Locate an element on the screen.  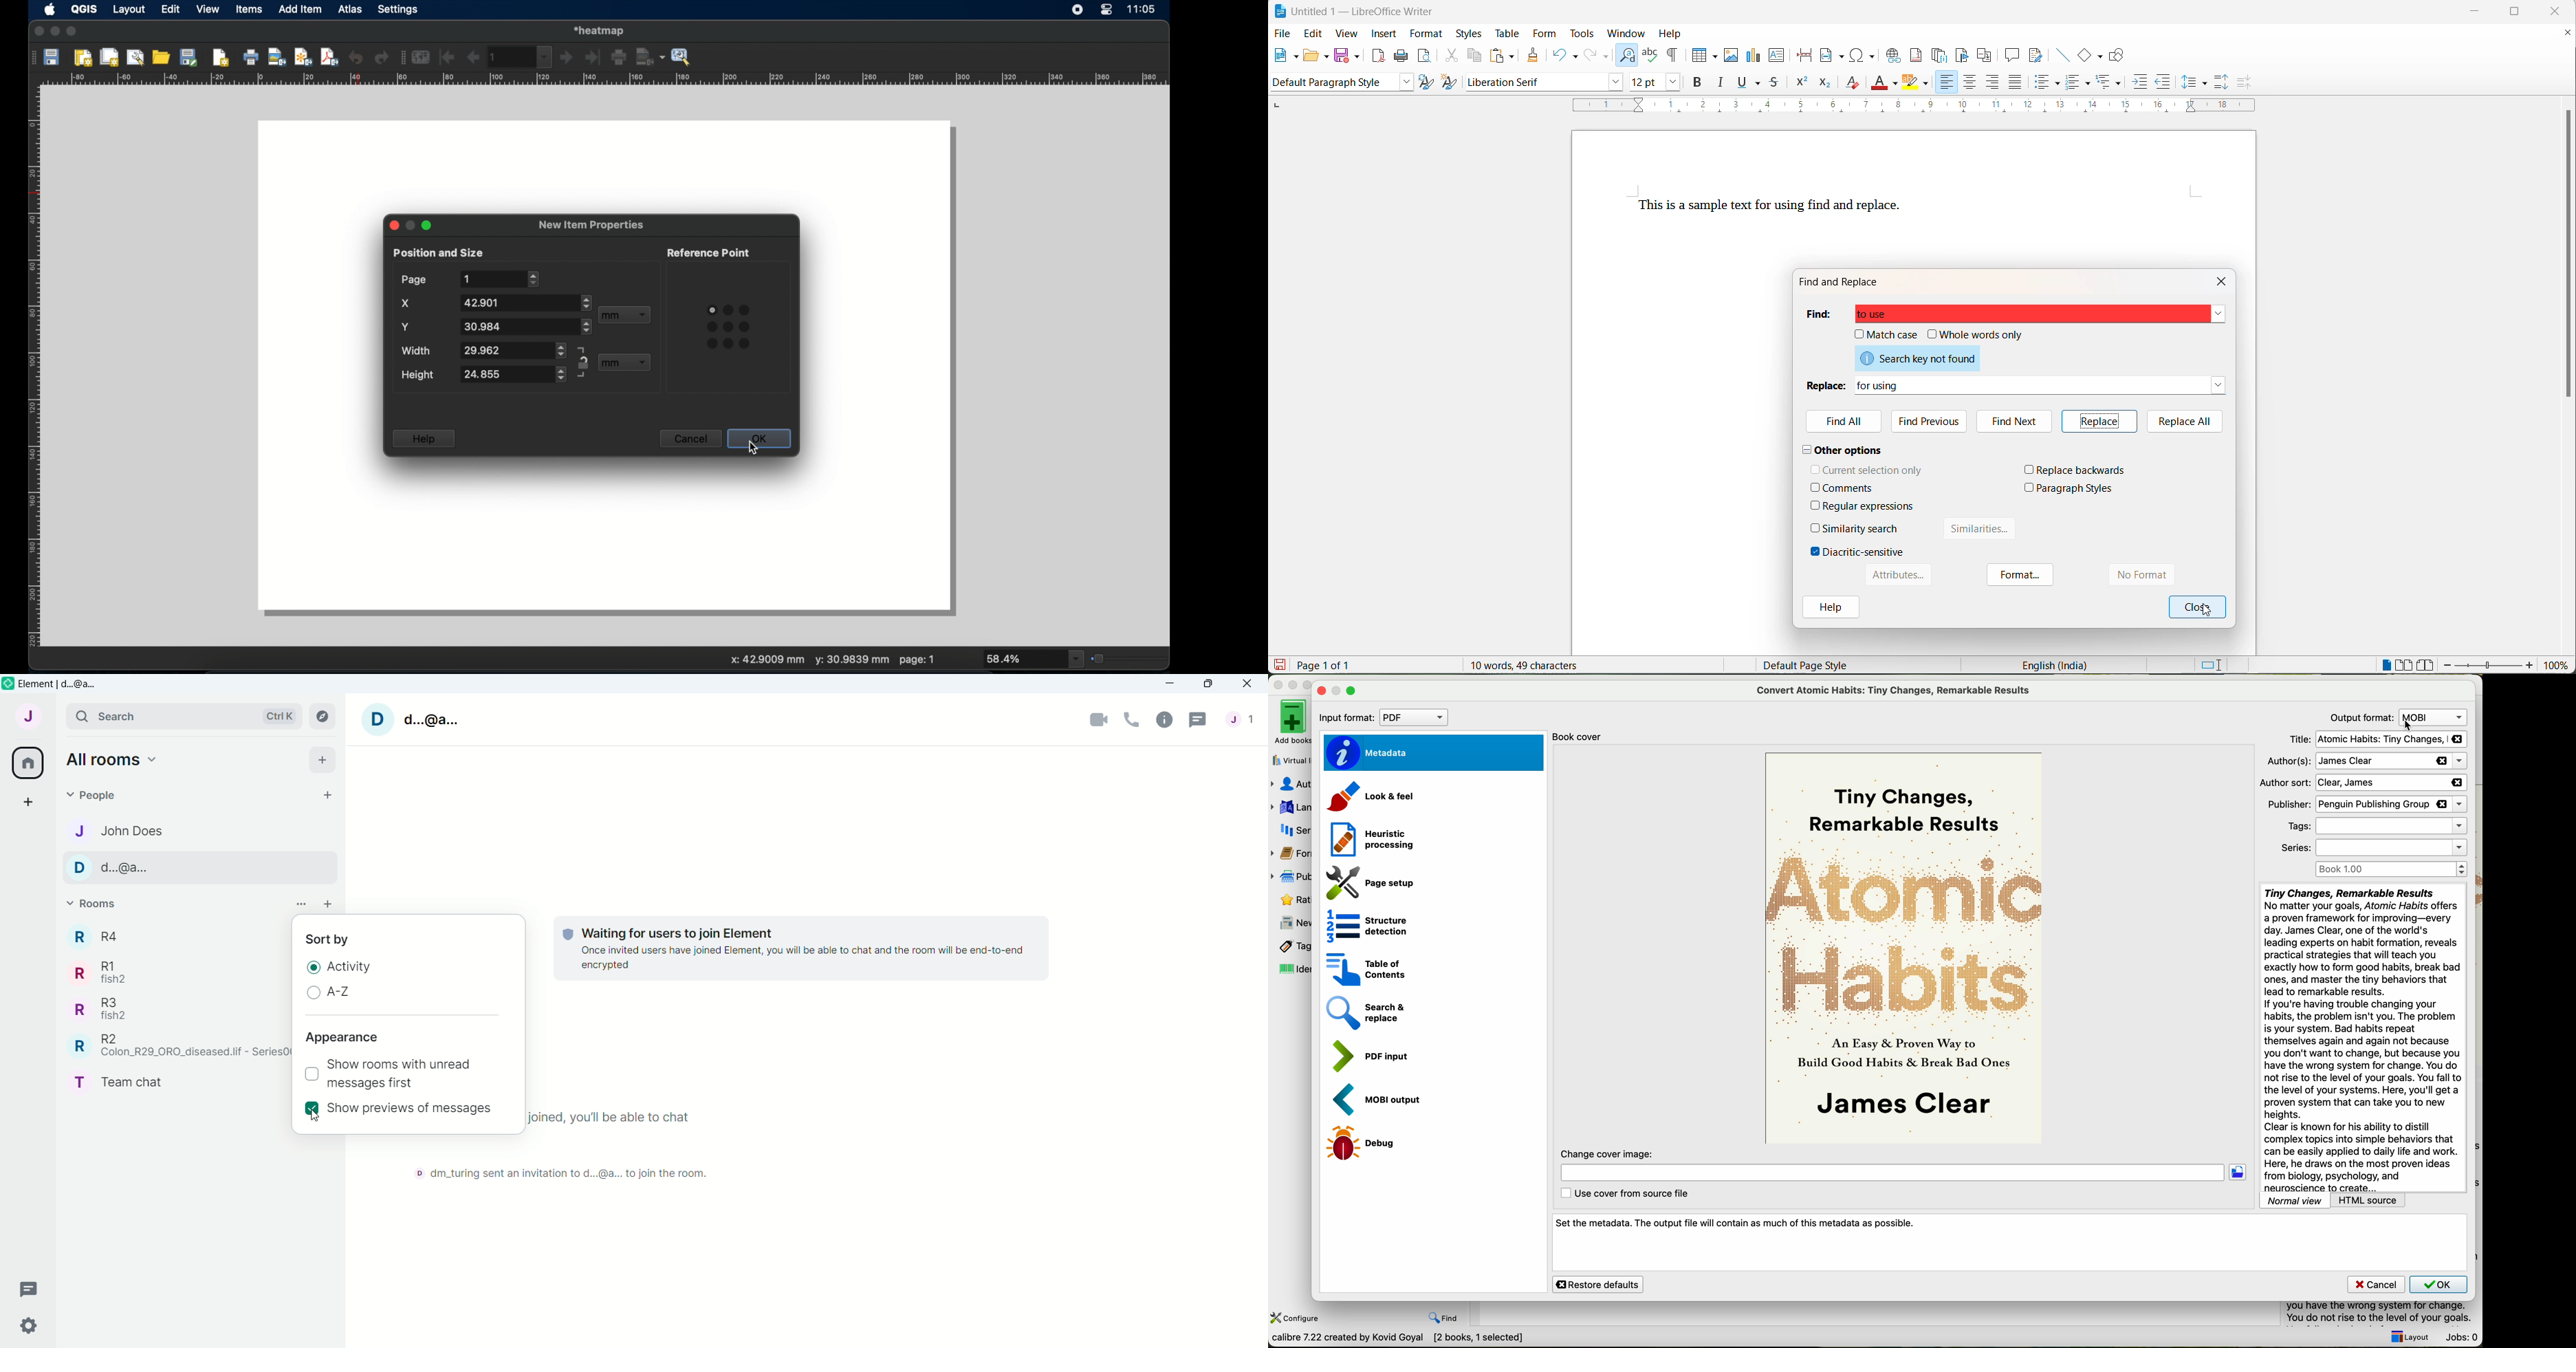
text align left is located at coordinates (1994, 84).